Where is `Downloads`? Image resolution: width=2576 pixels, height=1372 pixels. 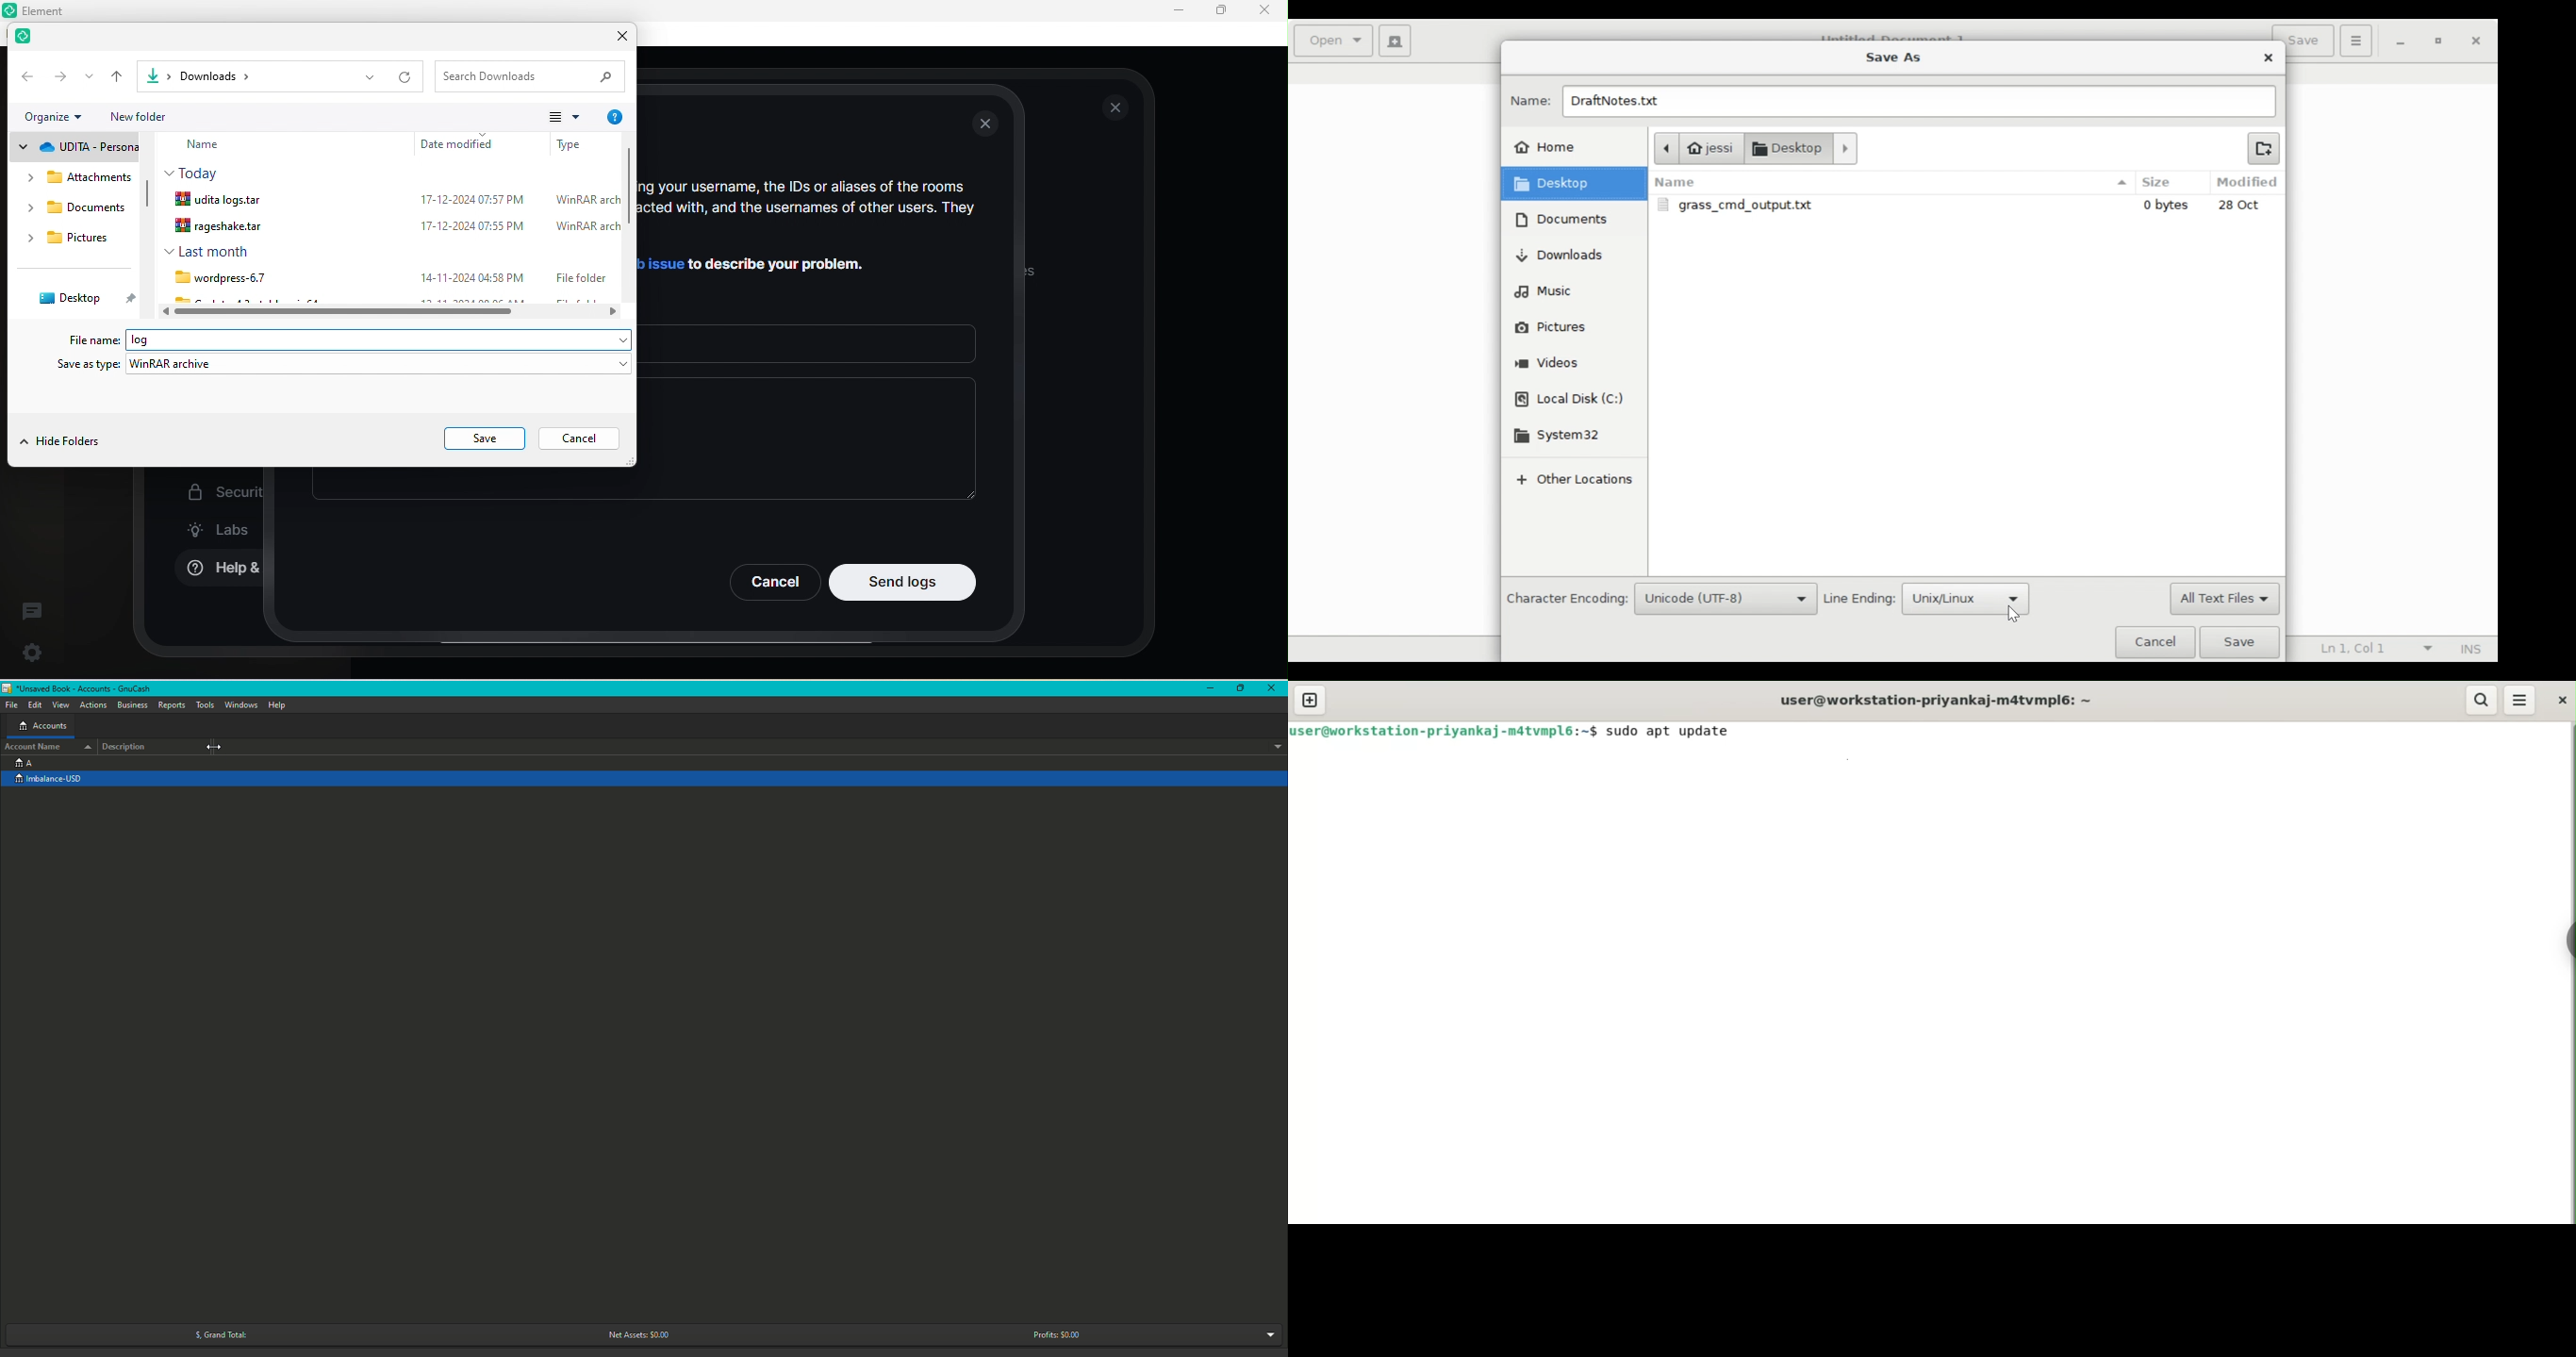
Downloads is located at coordinates (1561, 255).